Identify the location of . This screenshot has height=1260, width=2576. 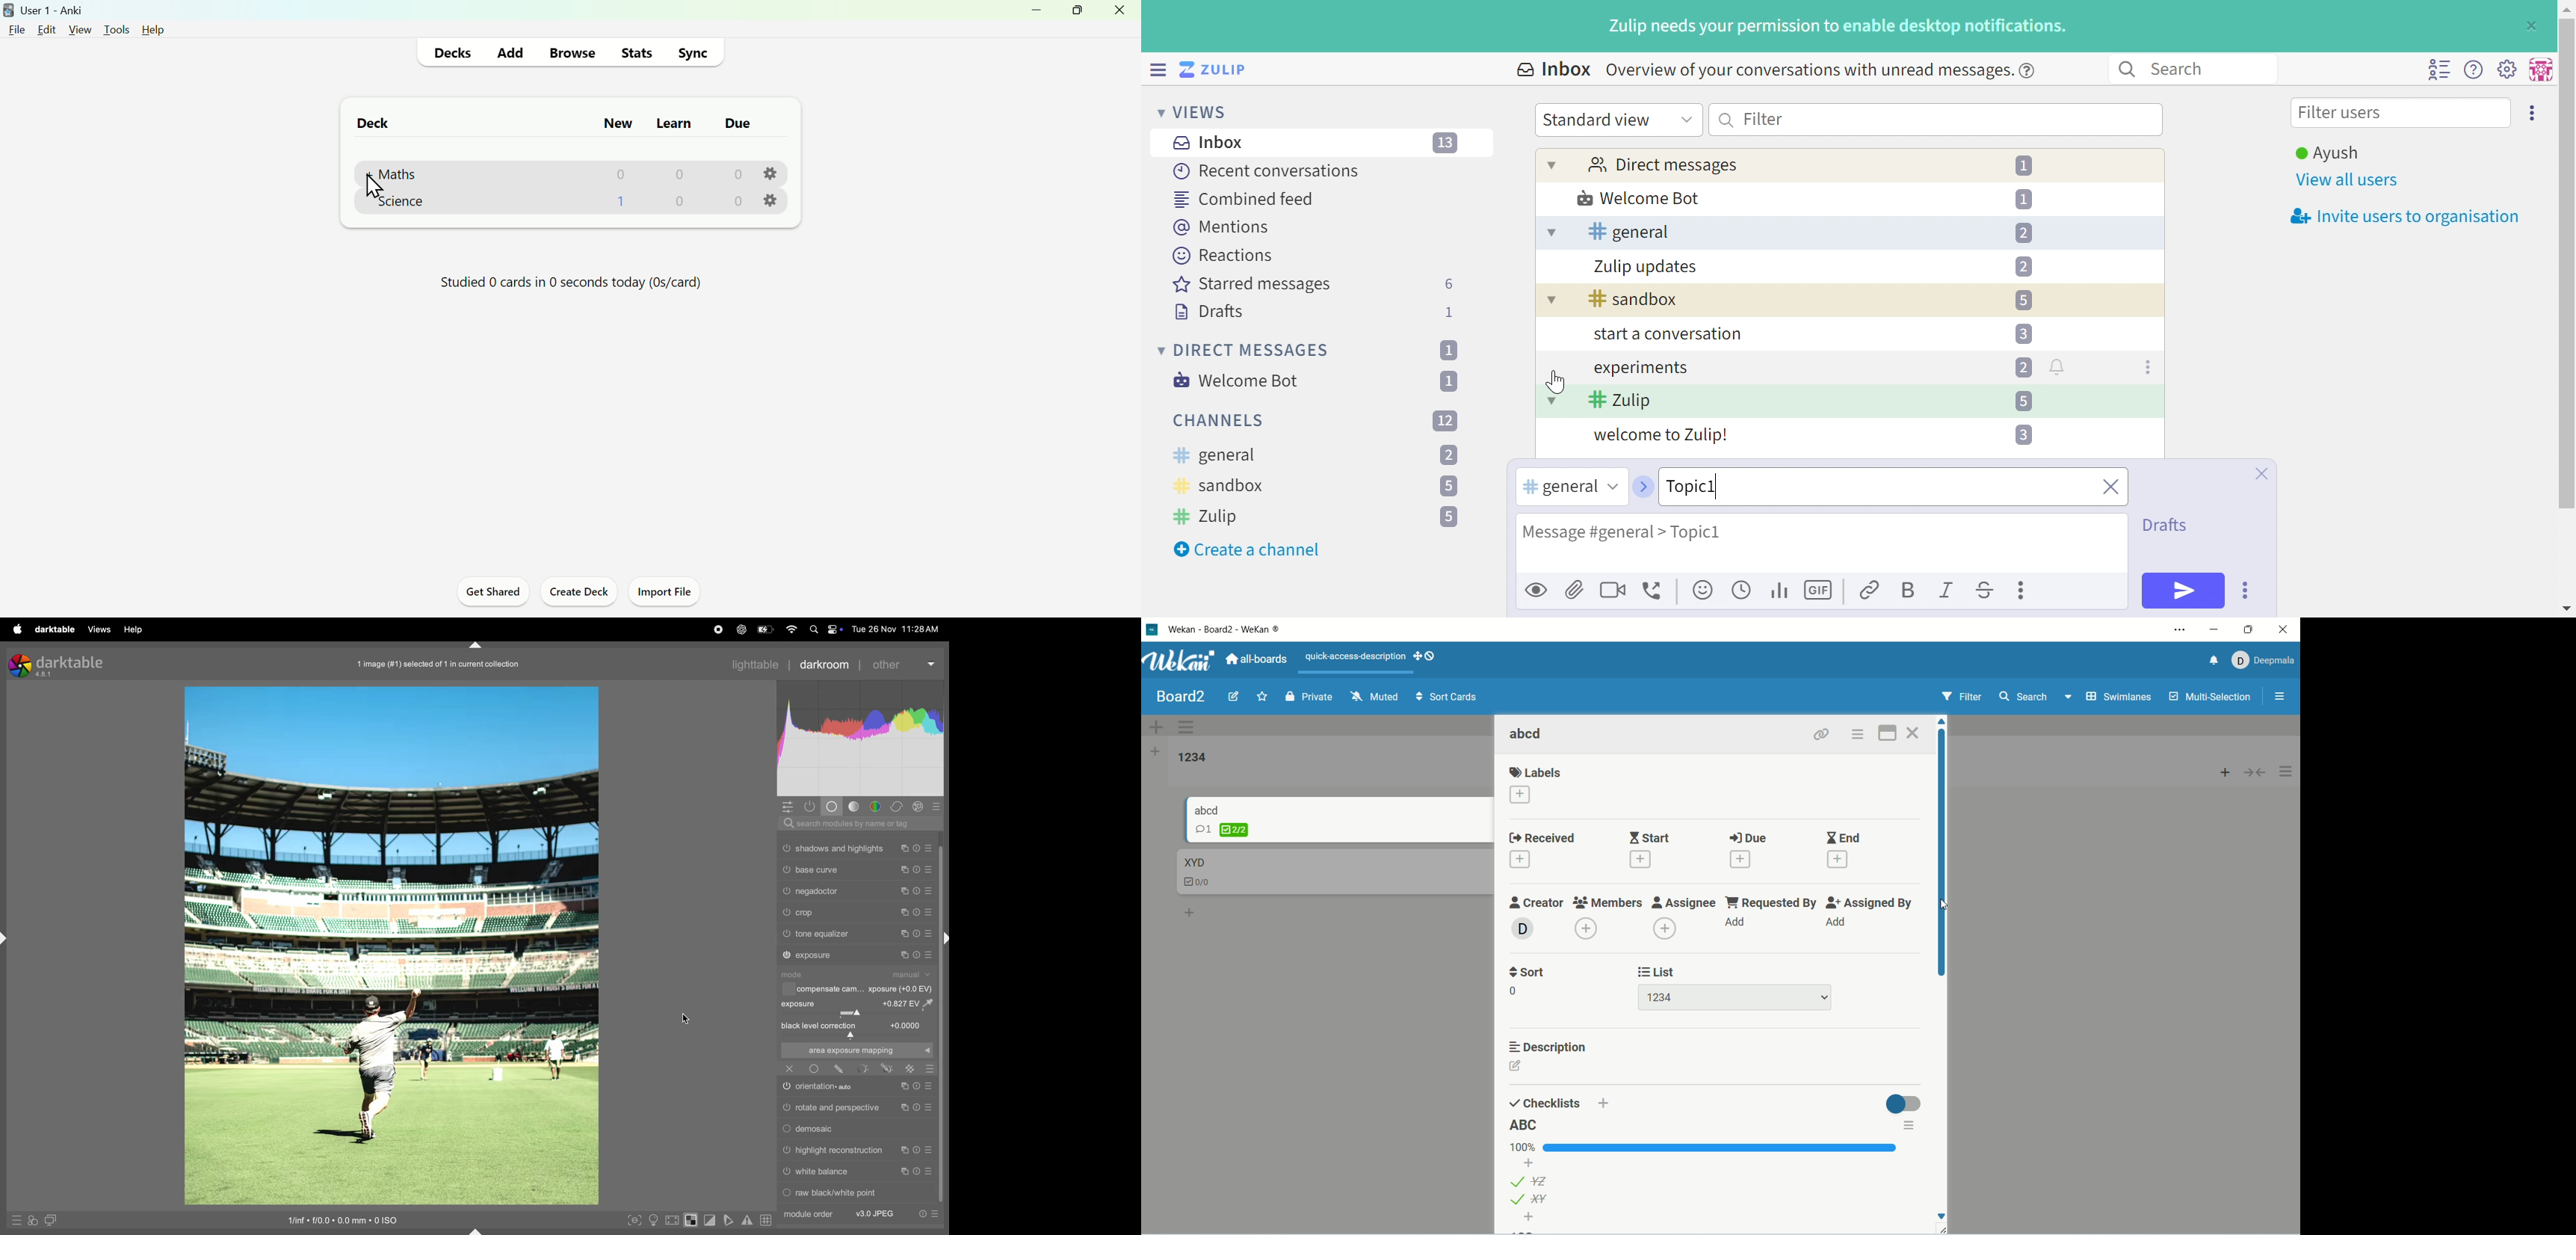
(1078, 12).